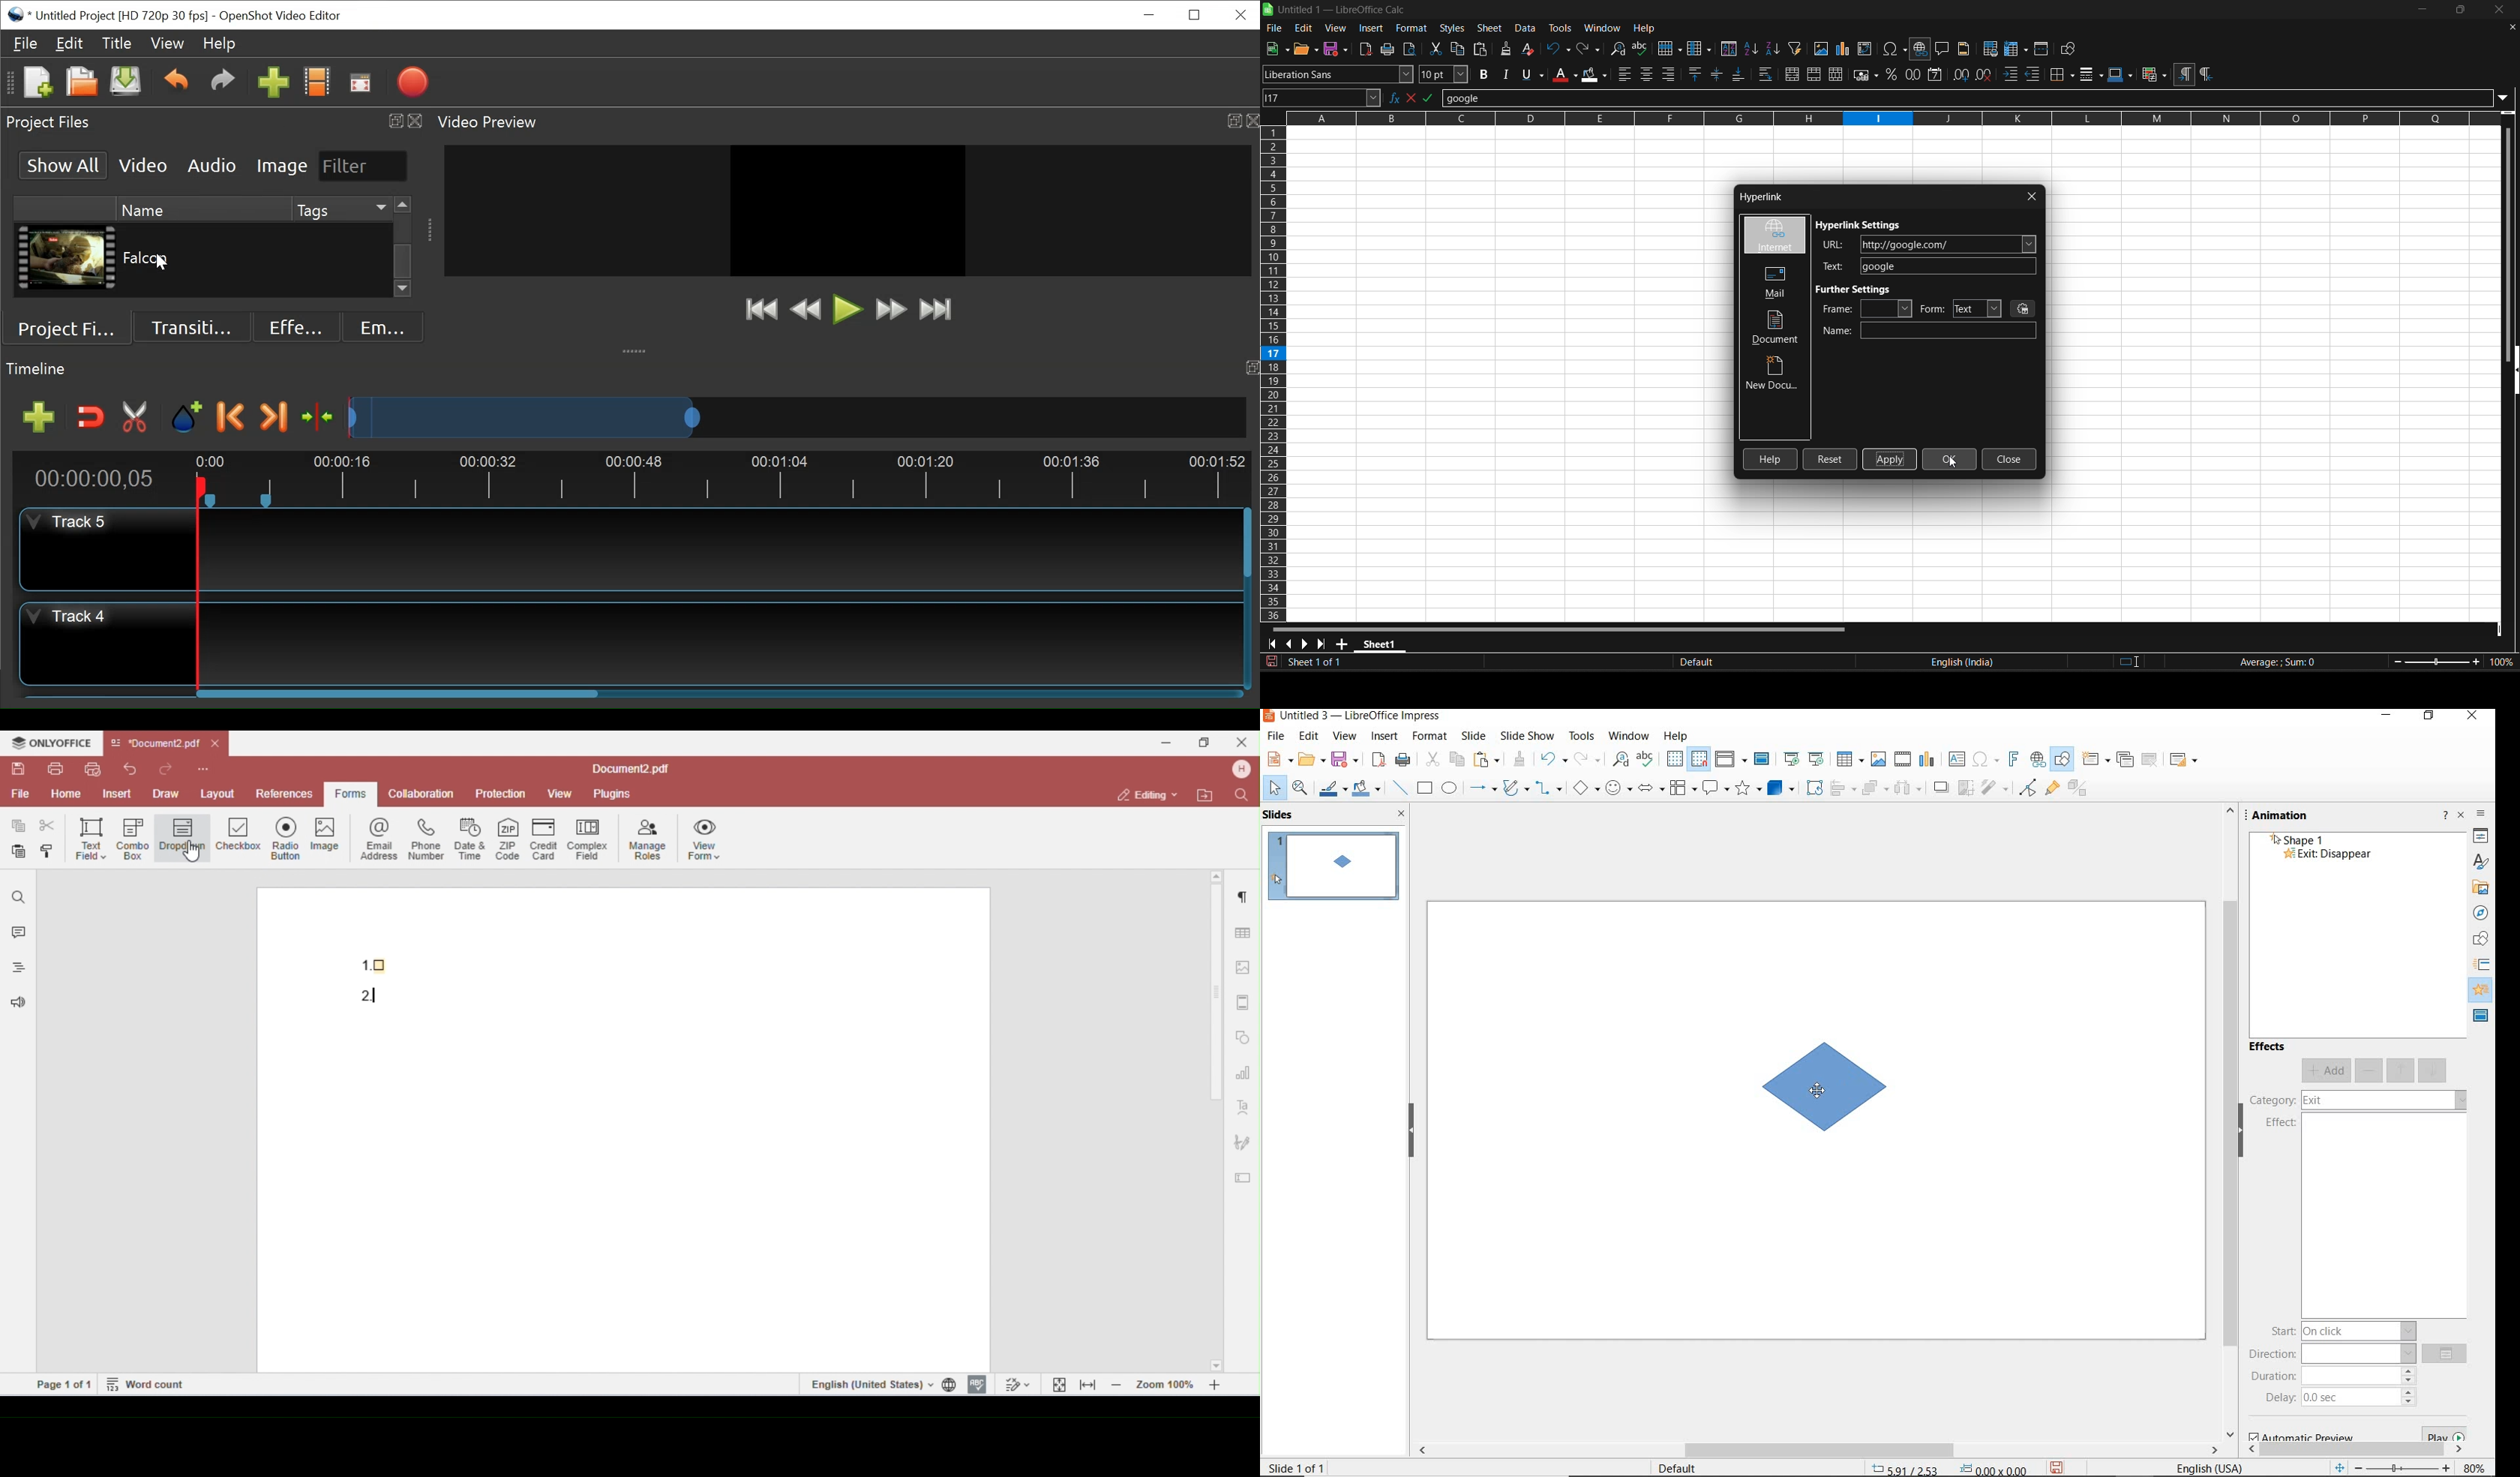 This screenshot has height=1484, width=2520. What do you see at coordinates (2361, 1100) in the screenshot?
I see `category` at bounding box center [2361, 1100].